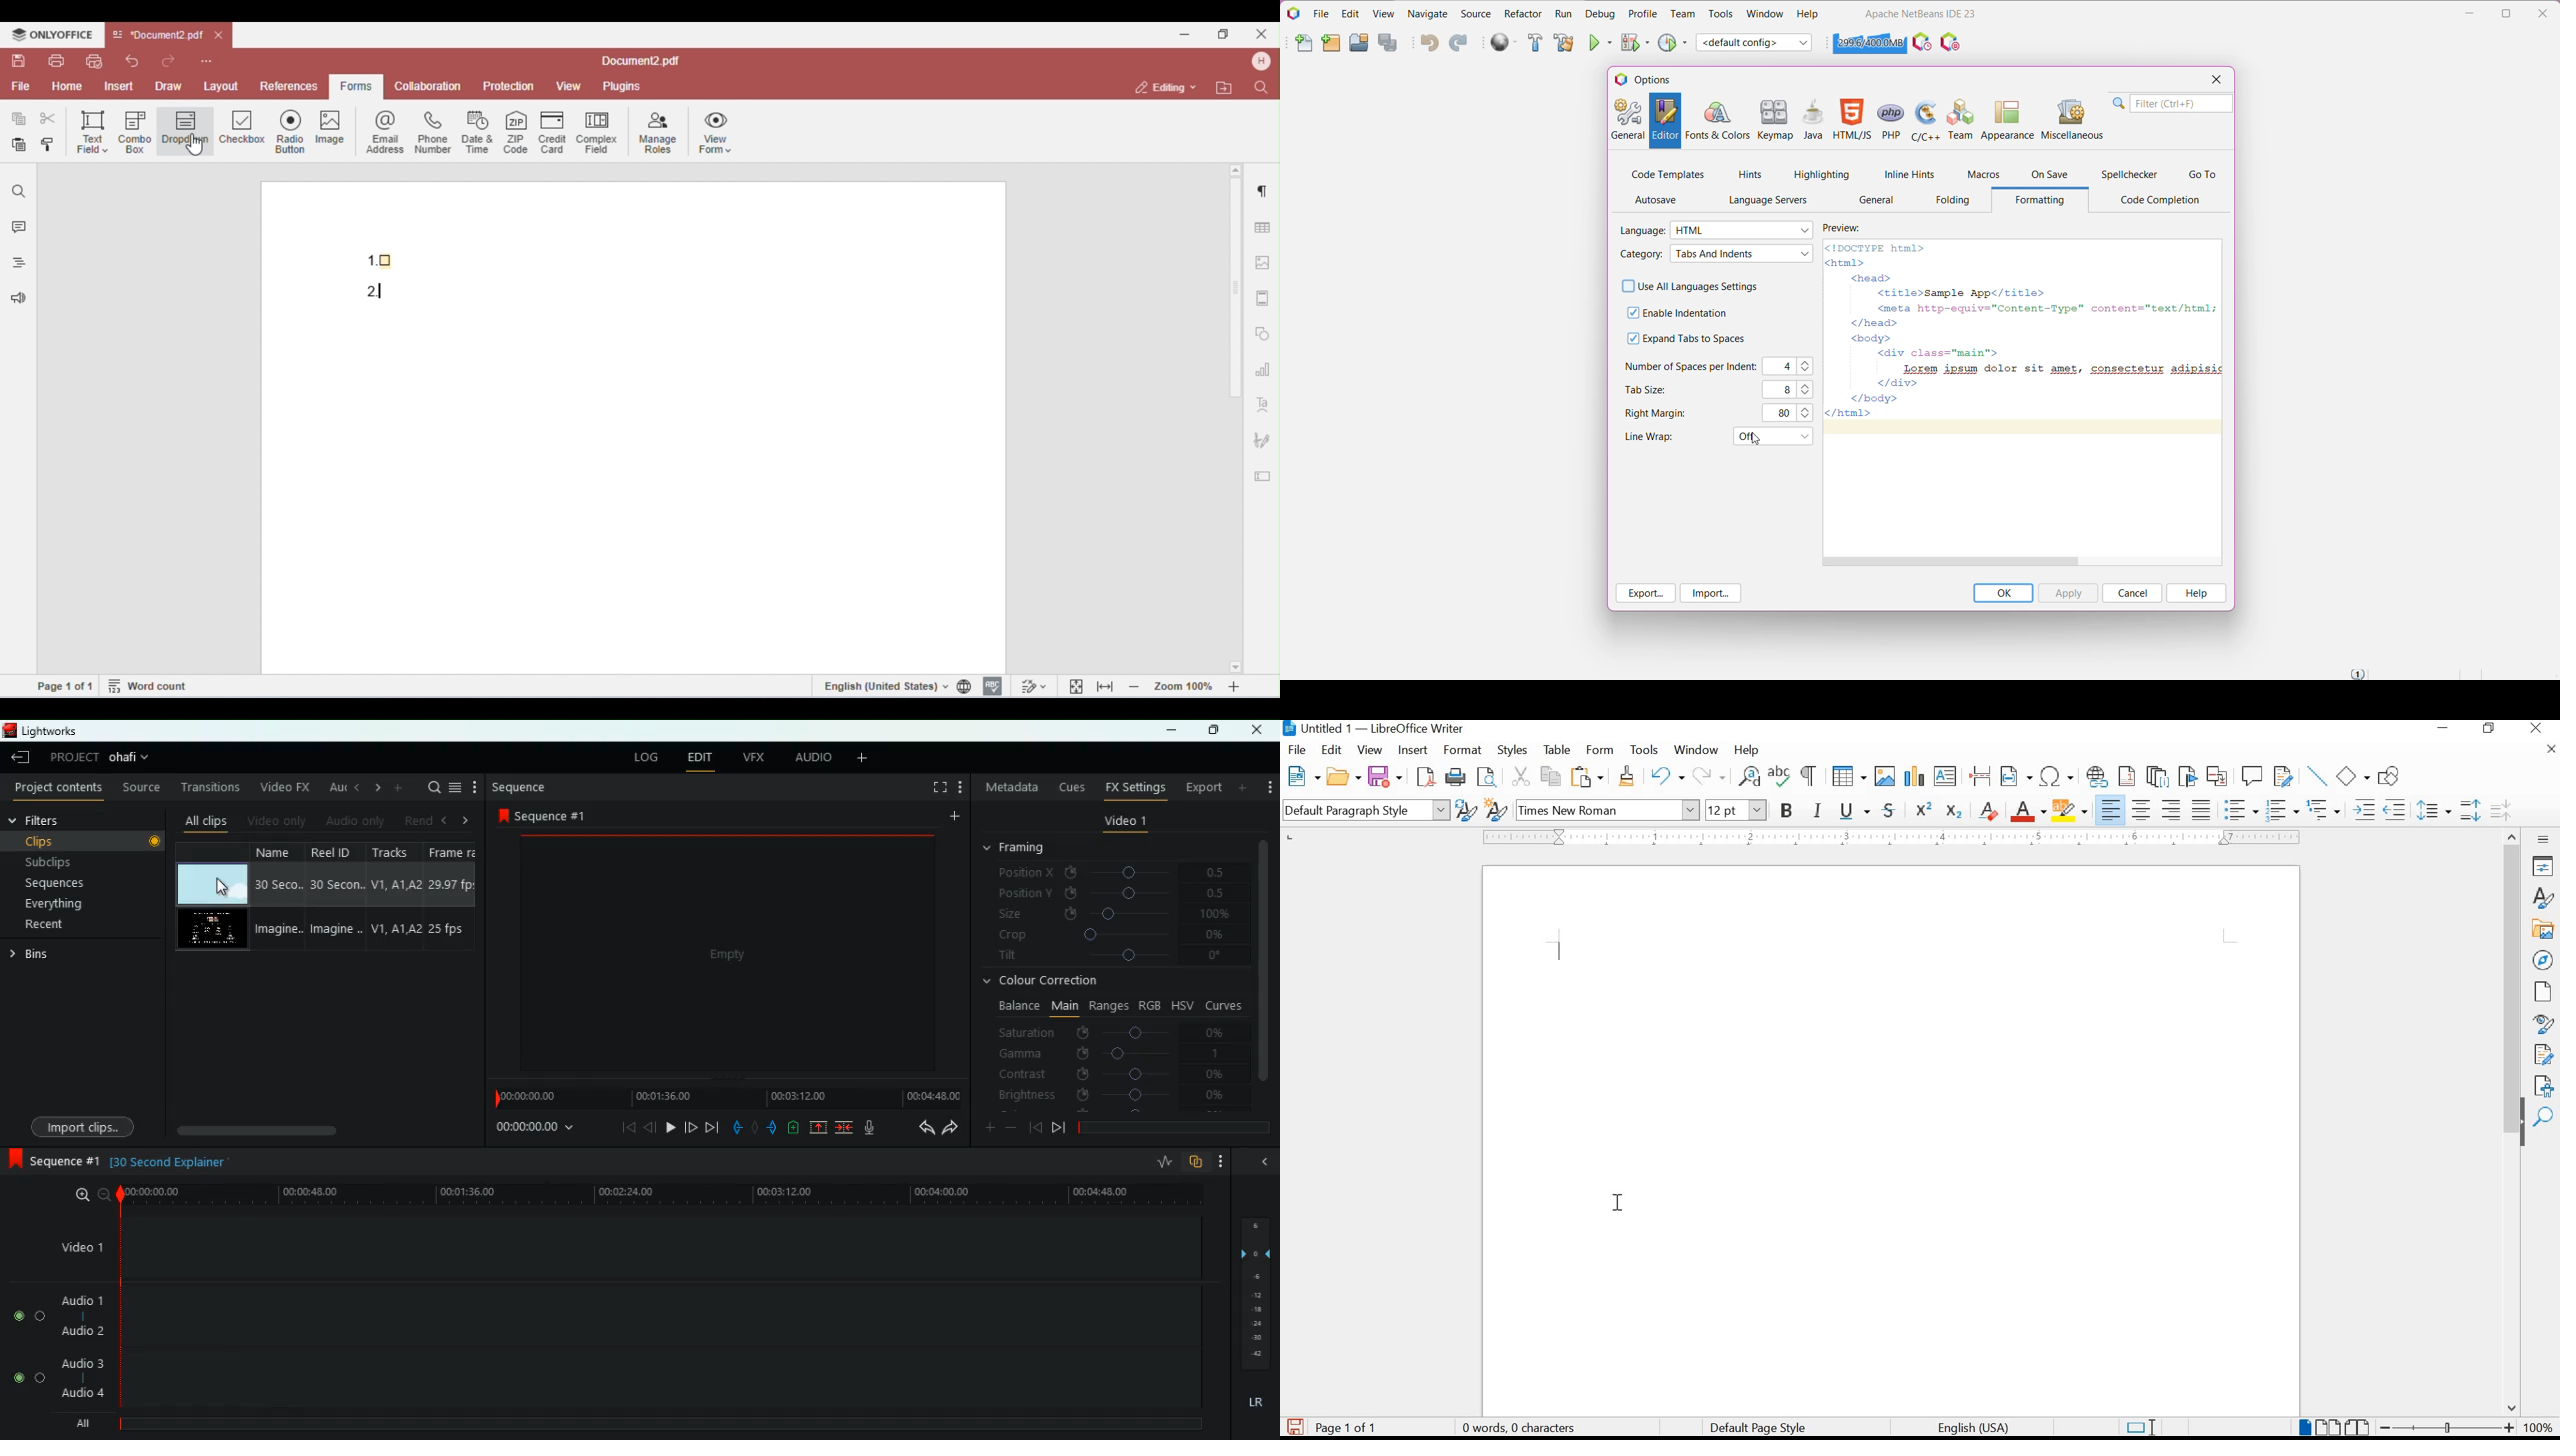 Image resolution: width=2576 pixels, height=1456 pixels. What do you see at coordinates (1743, 230) in the screenshot?
I see `Select the required language` at bounding box center [1743, 230].